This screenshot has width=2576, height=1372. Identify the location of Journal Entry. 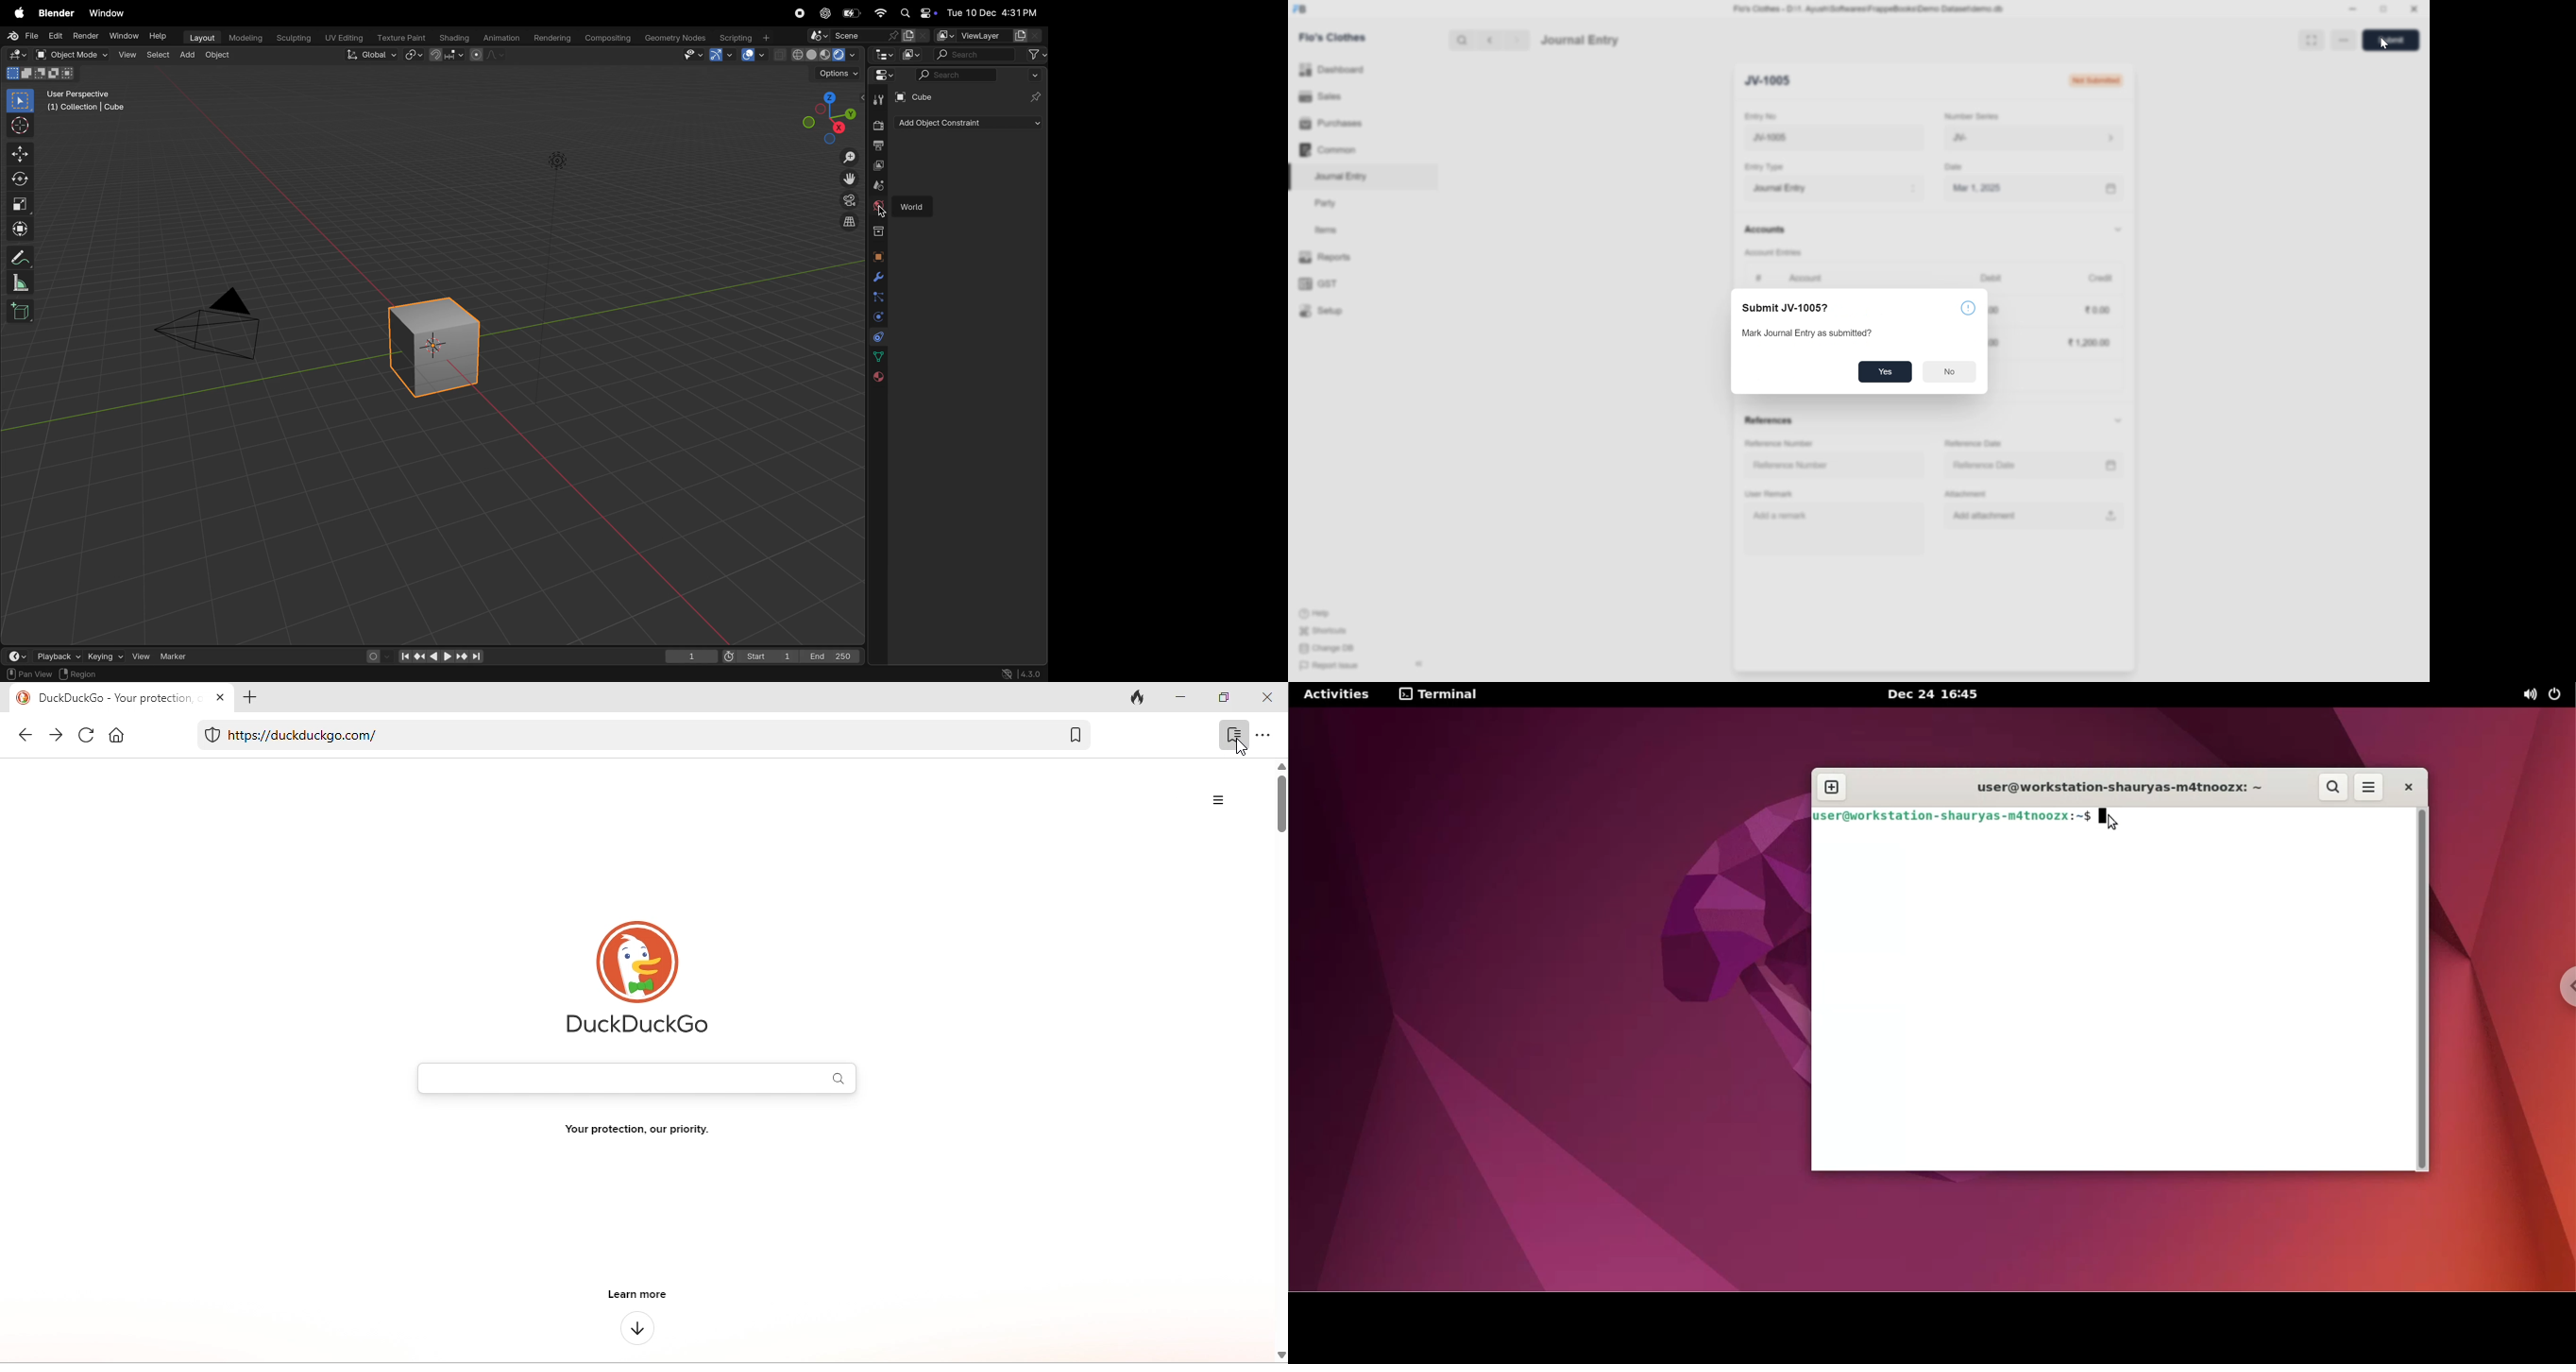
(1835, 187).